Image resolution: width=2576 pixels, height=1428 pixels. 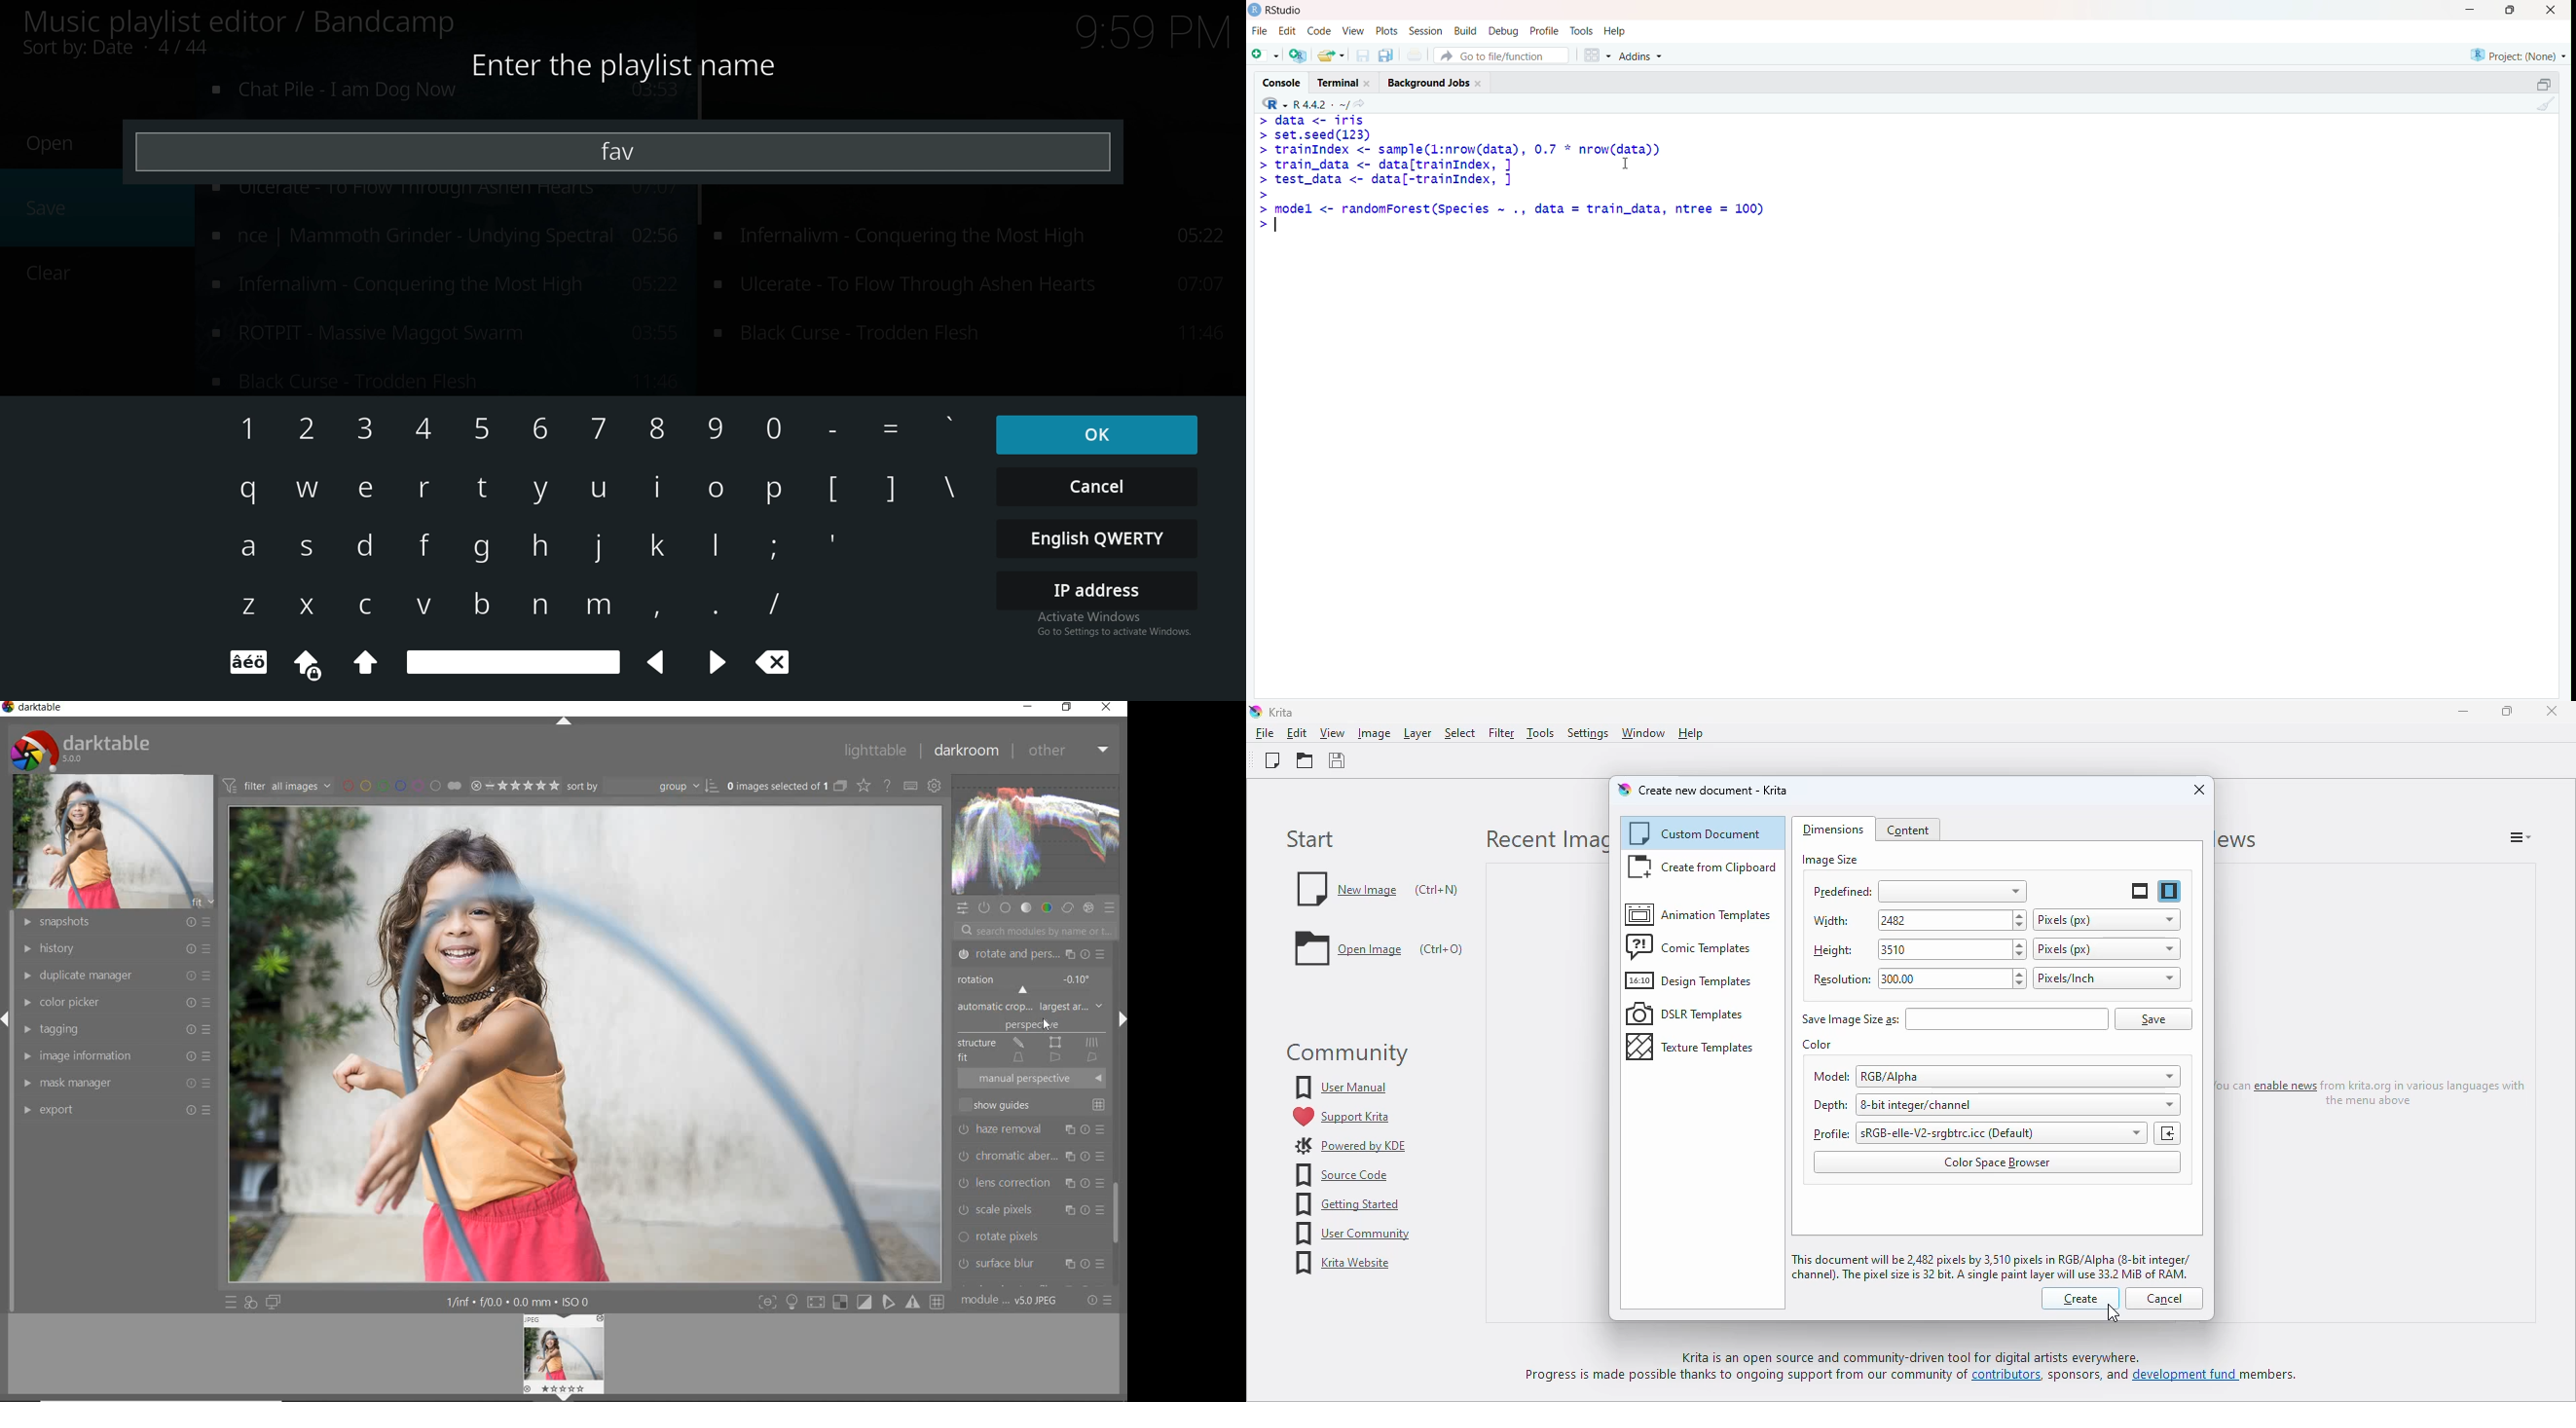 I want to click on Create a project, so click(x=1299, y=53).